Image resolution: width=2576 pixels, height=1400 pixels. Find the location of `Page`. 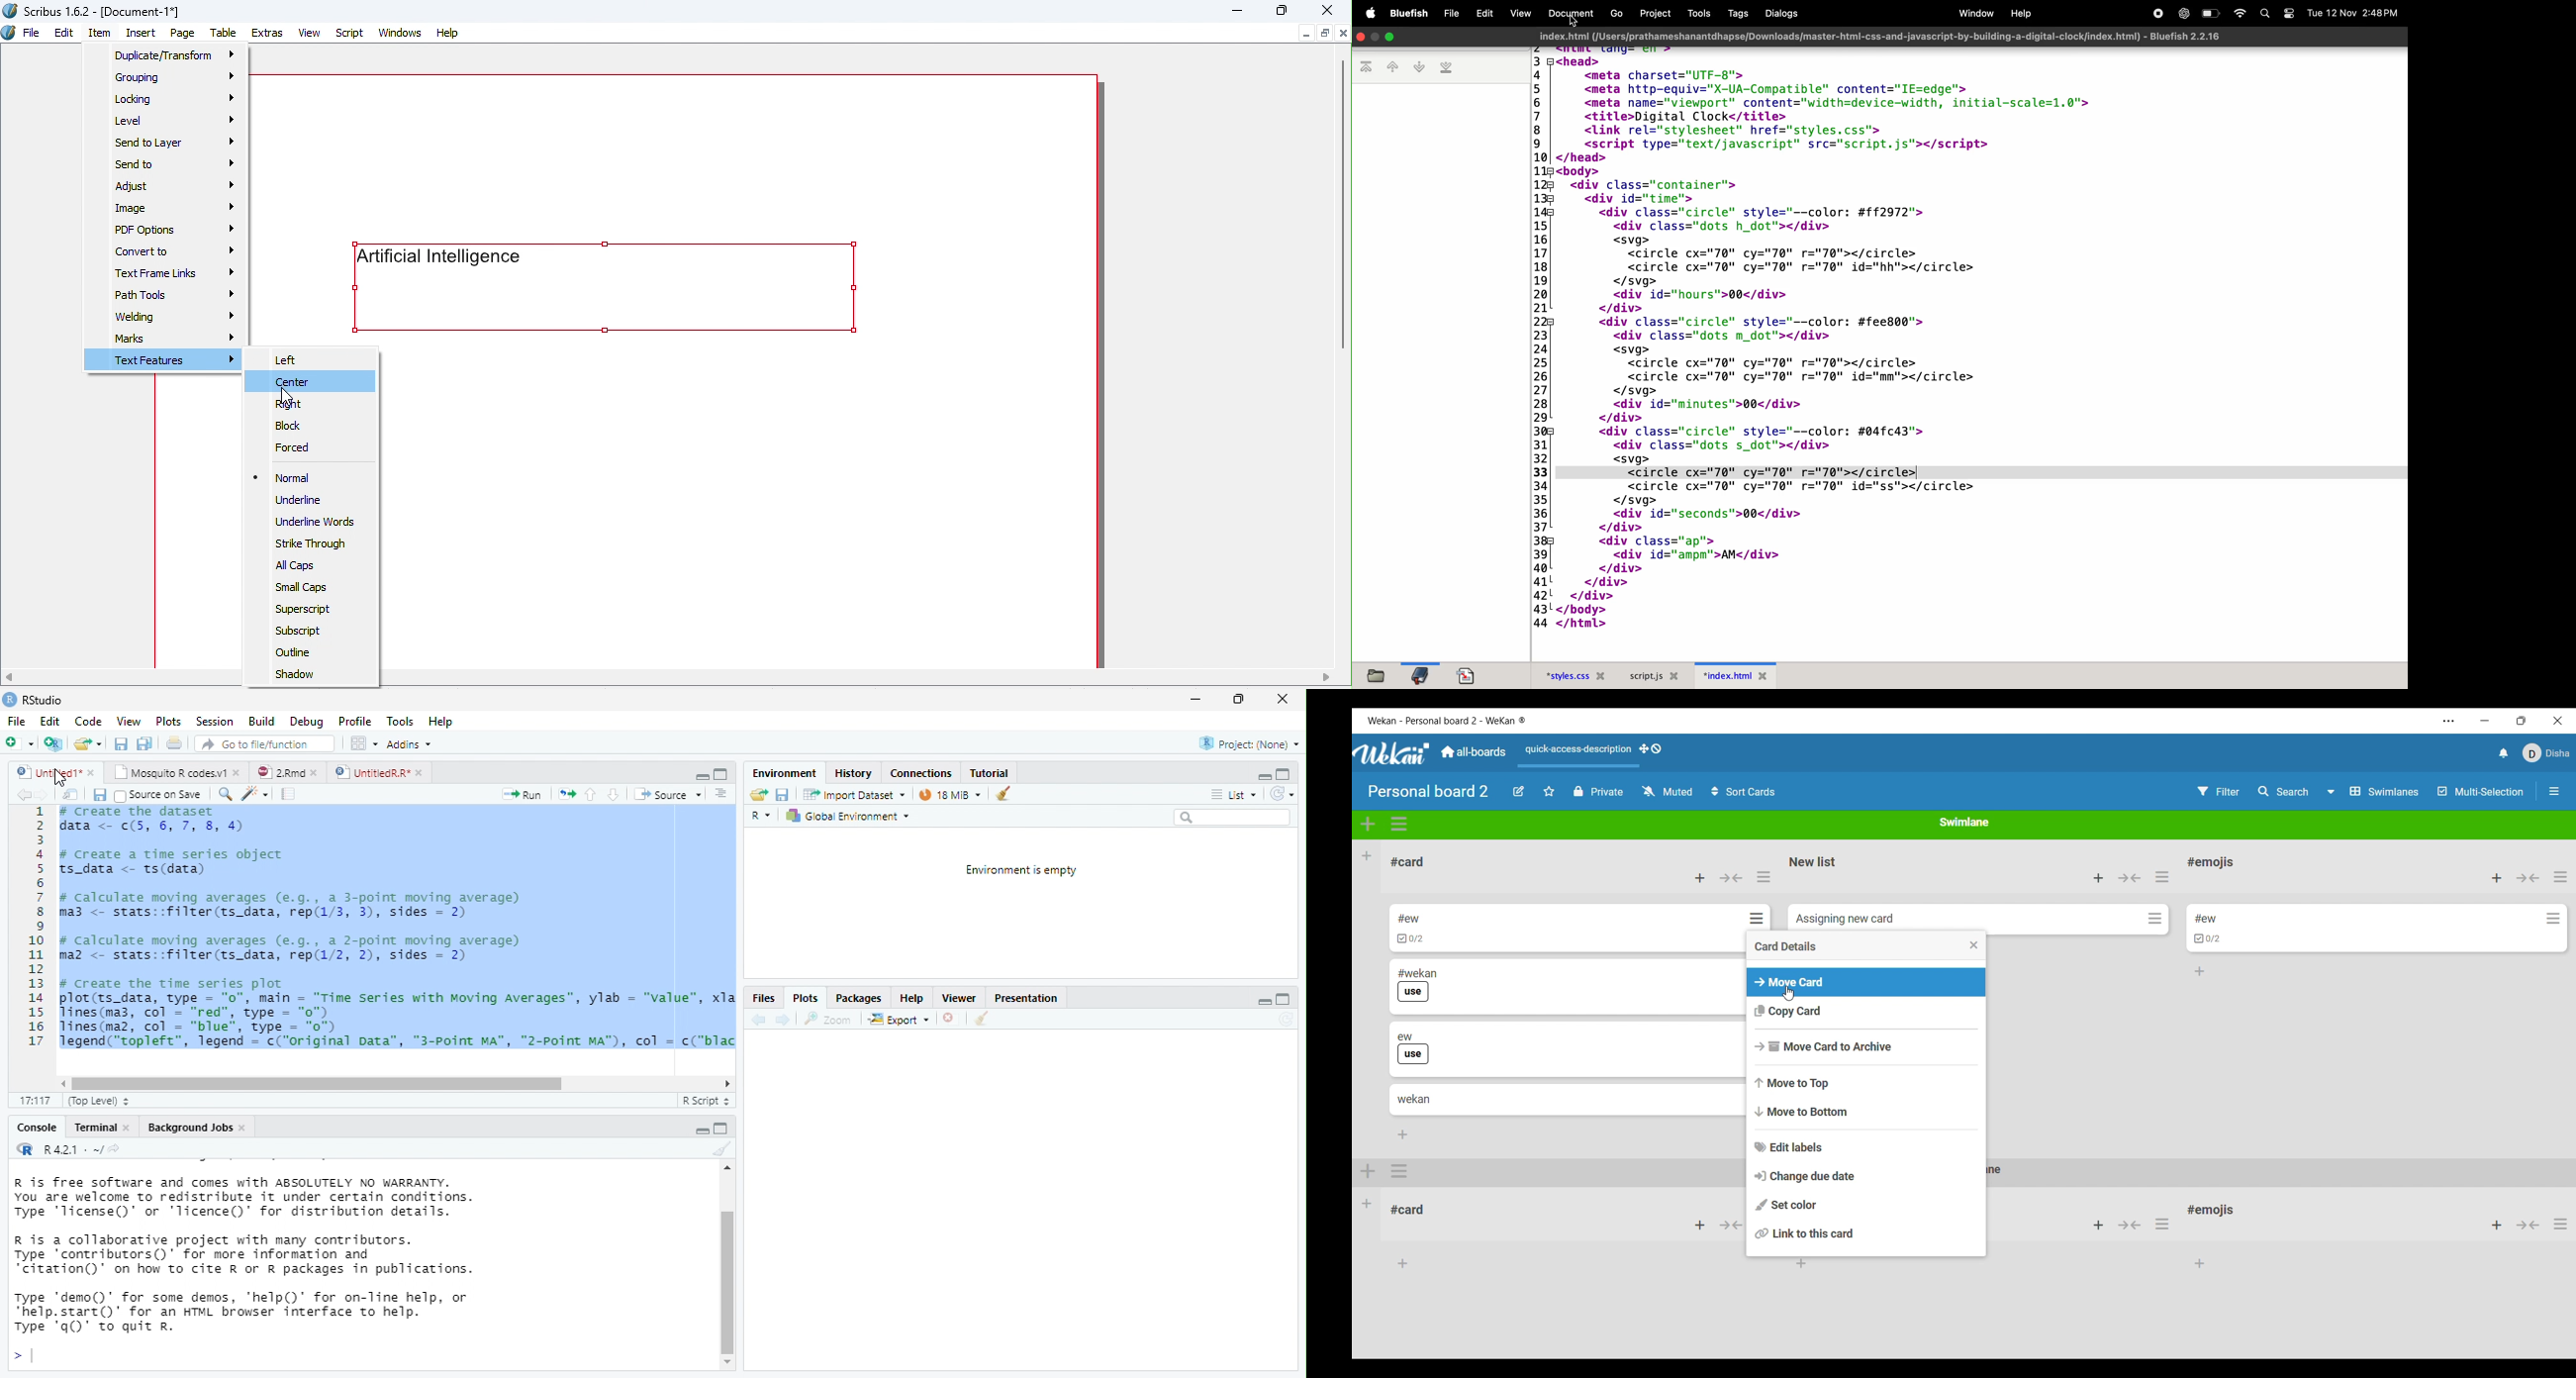

Page is located at coordinates (184, 33).